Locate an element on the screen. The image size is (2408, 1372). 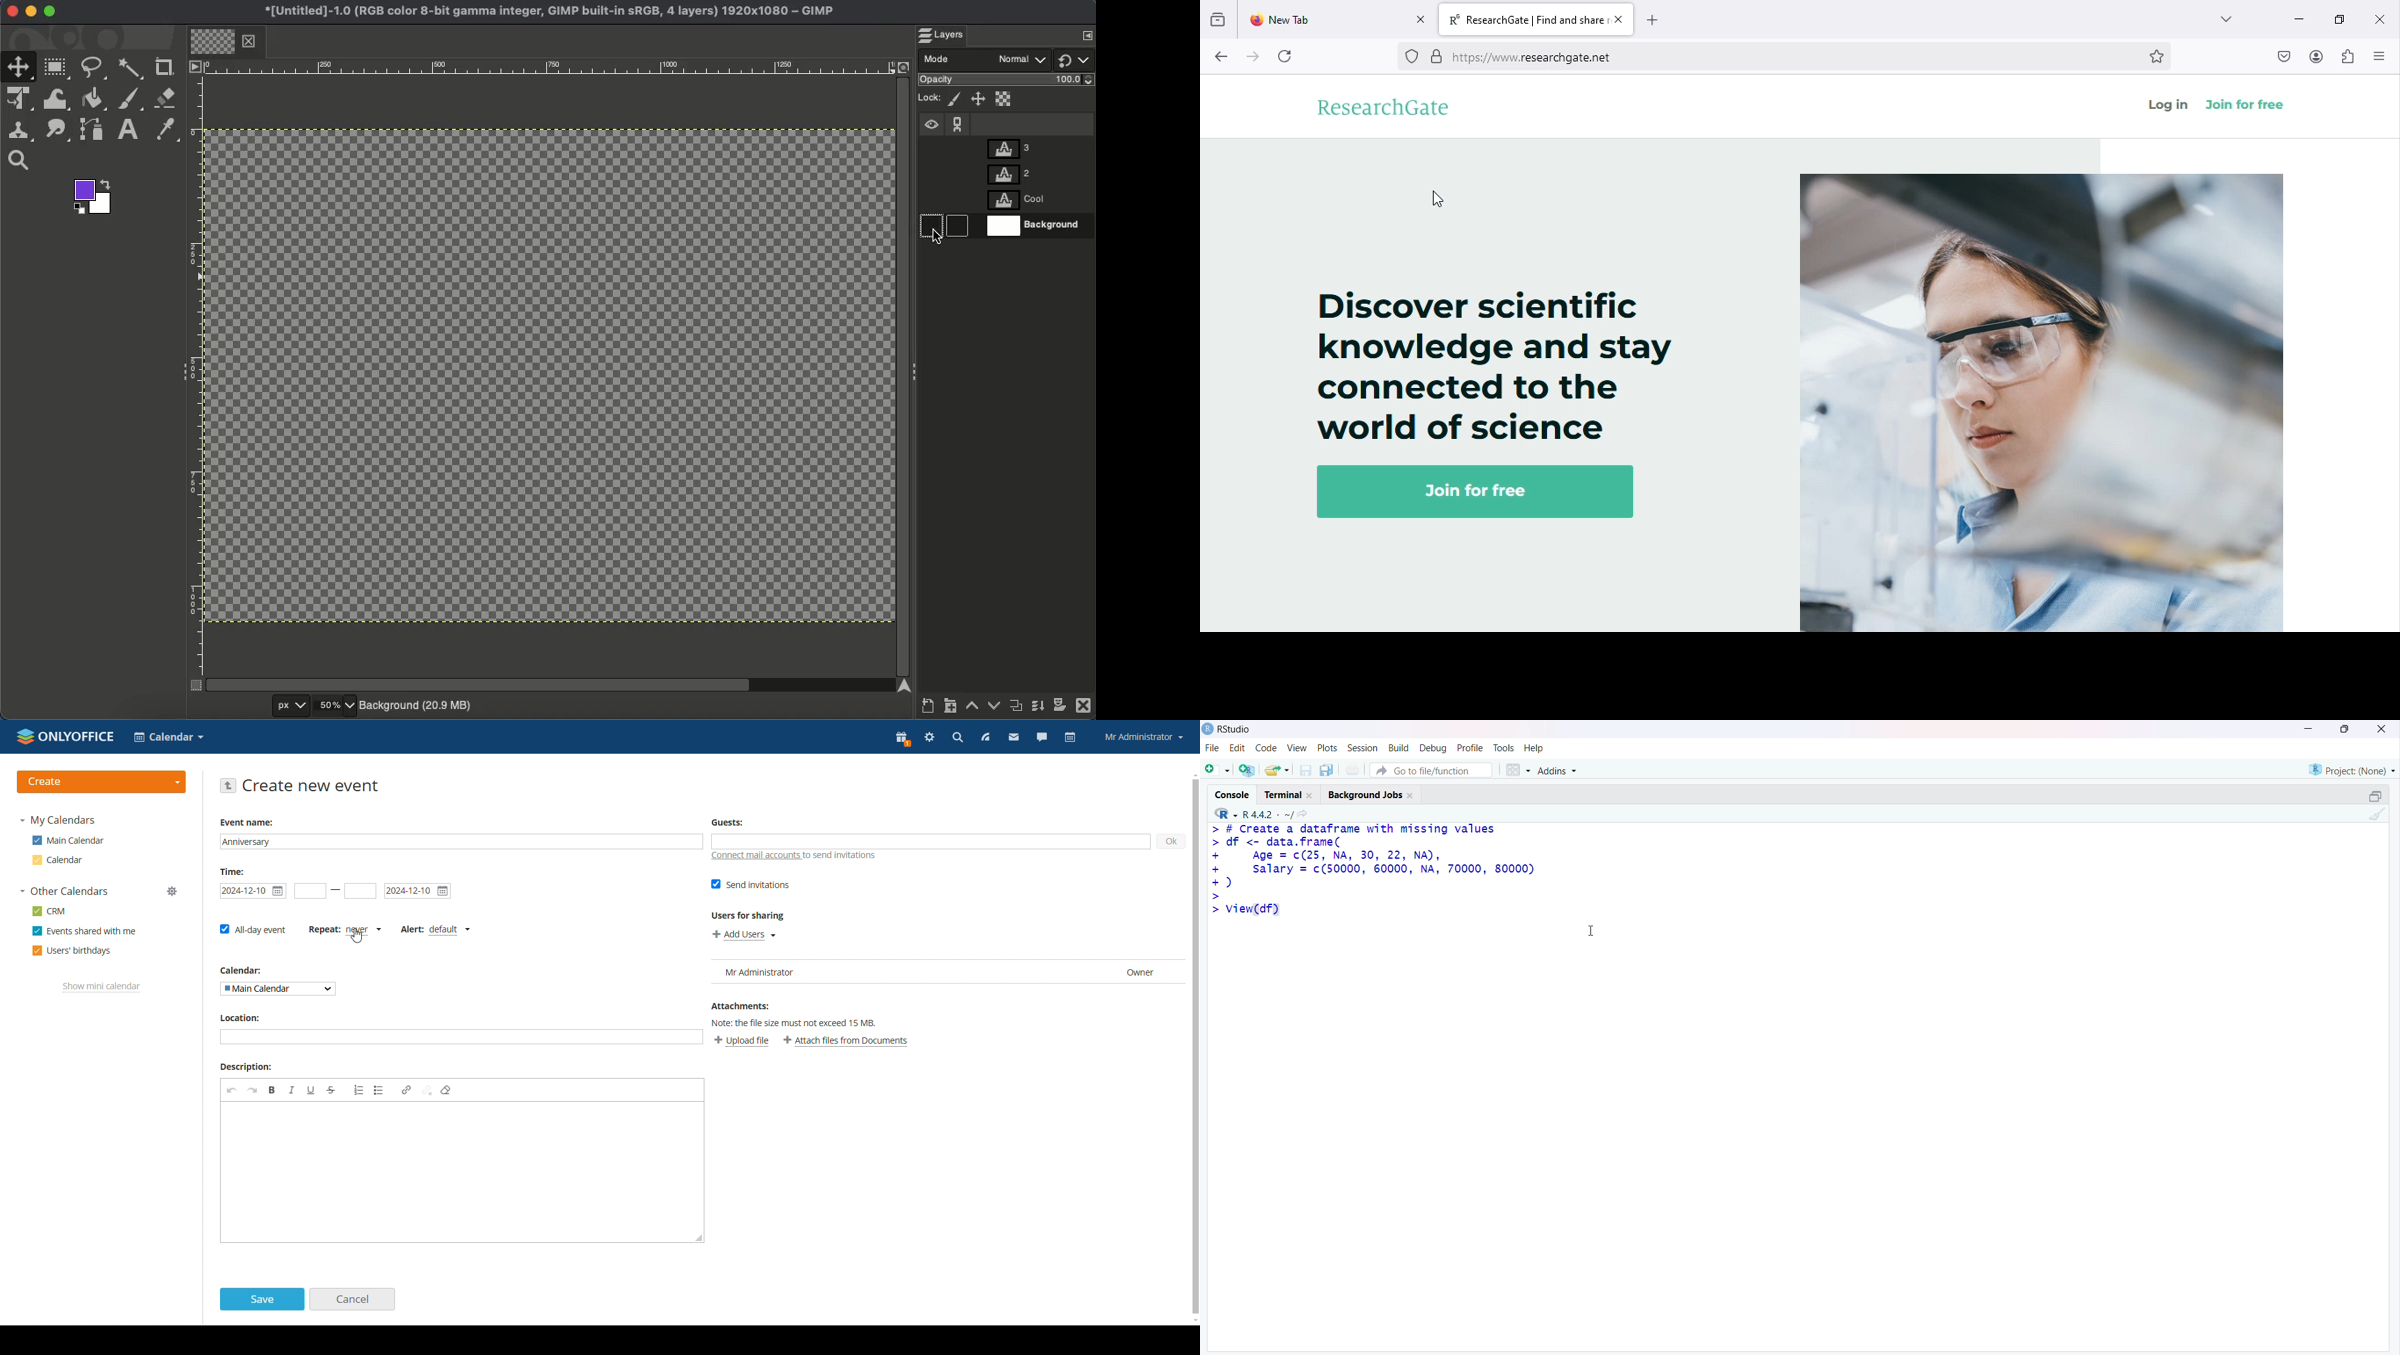
Code is located at coordinates (1267, 749).